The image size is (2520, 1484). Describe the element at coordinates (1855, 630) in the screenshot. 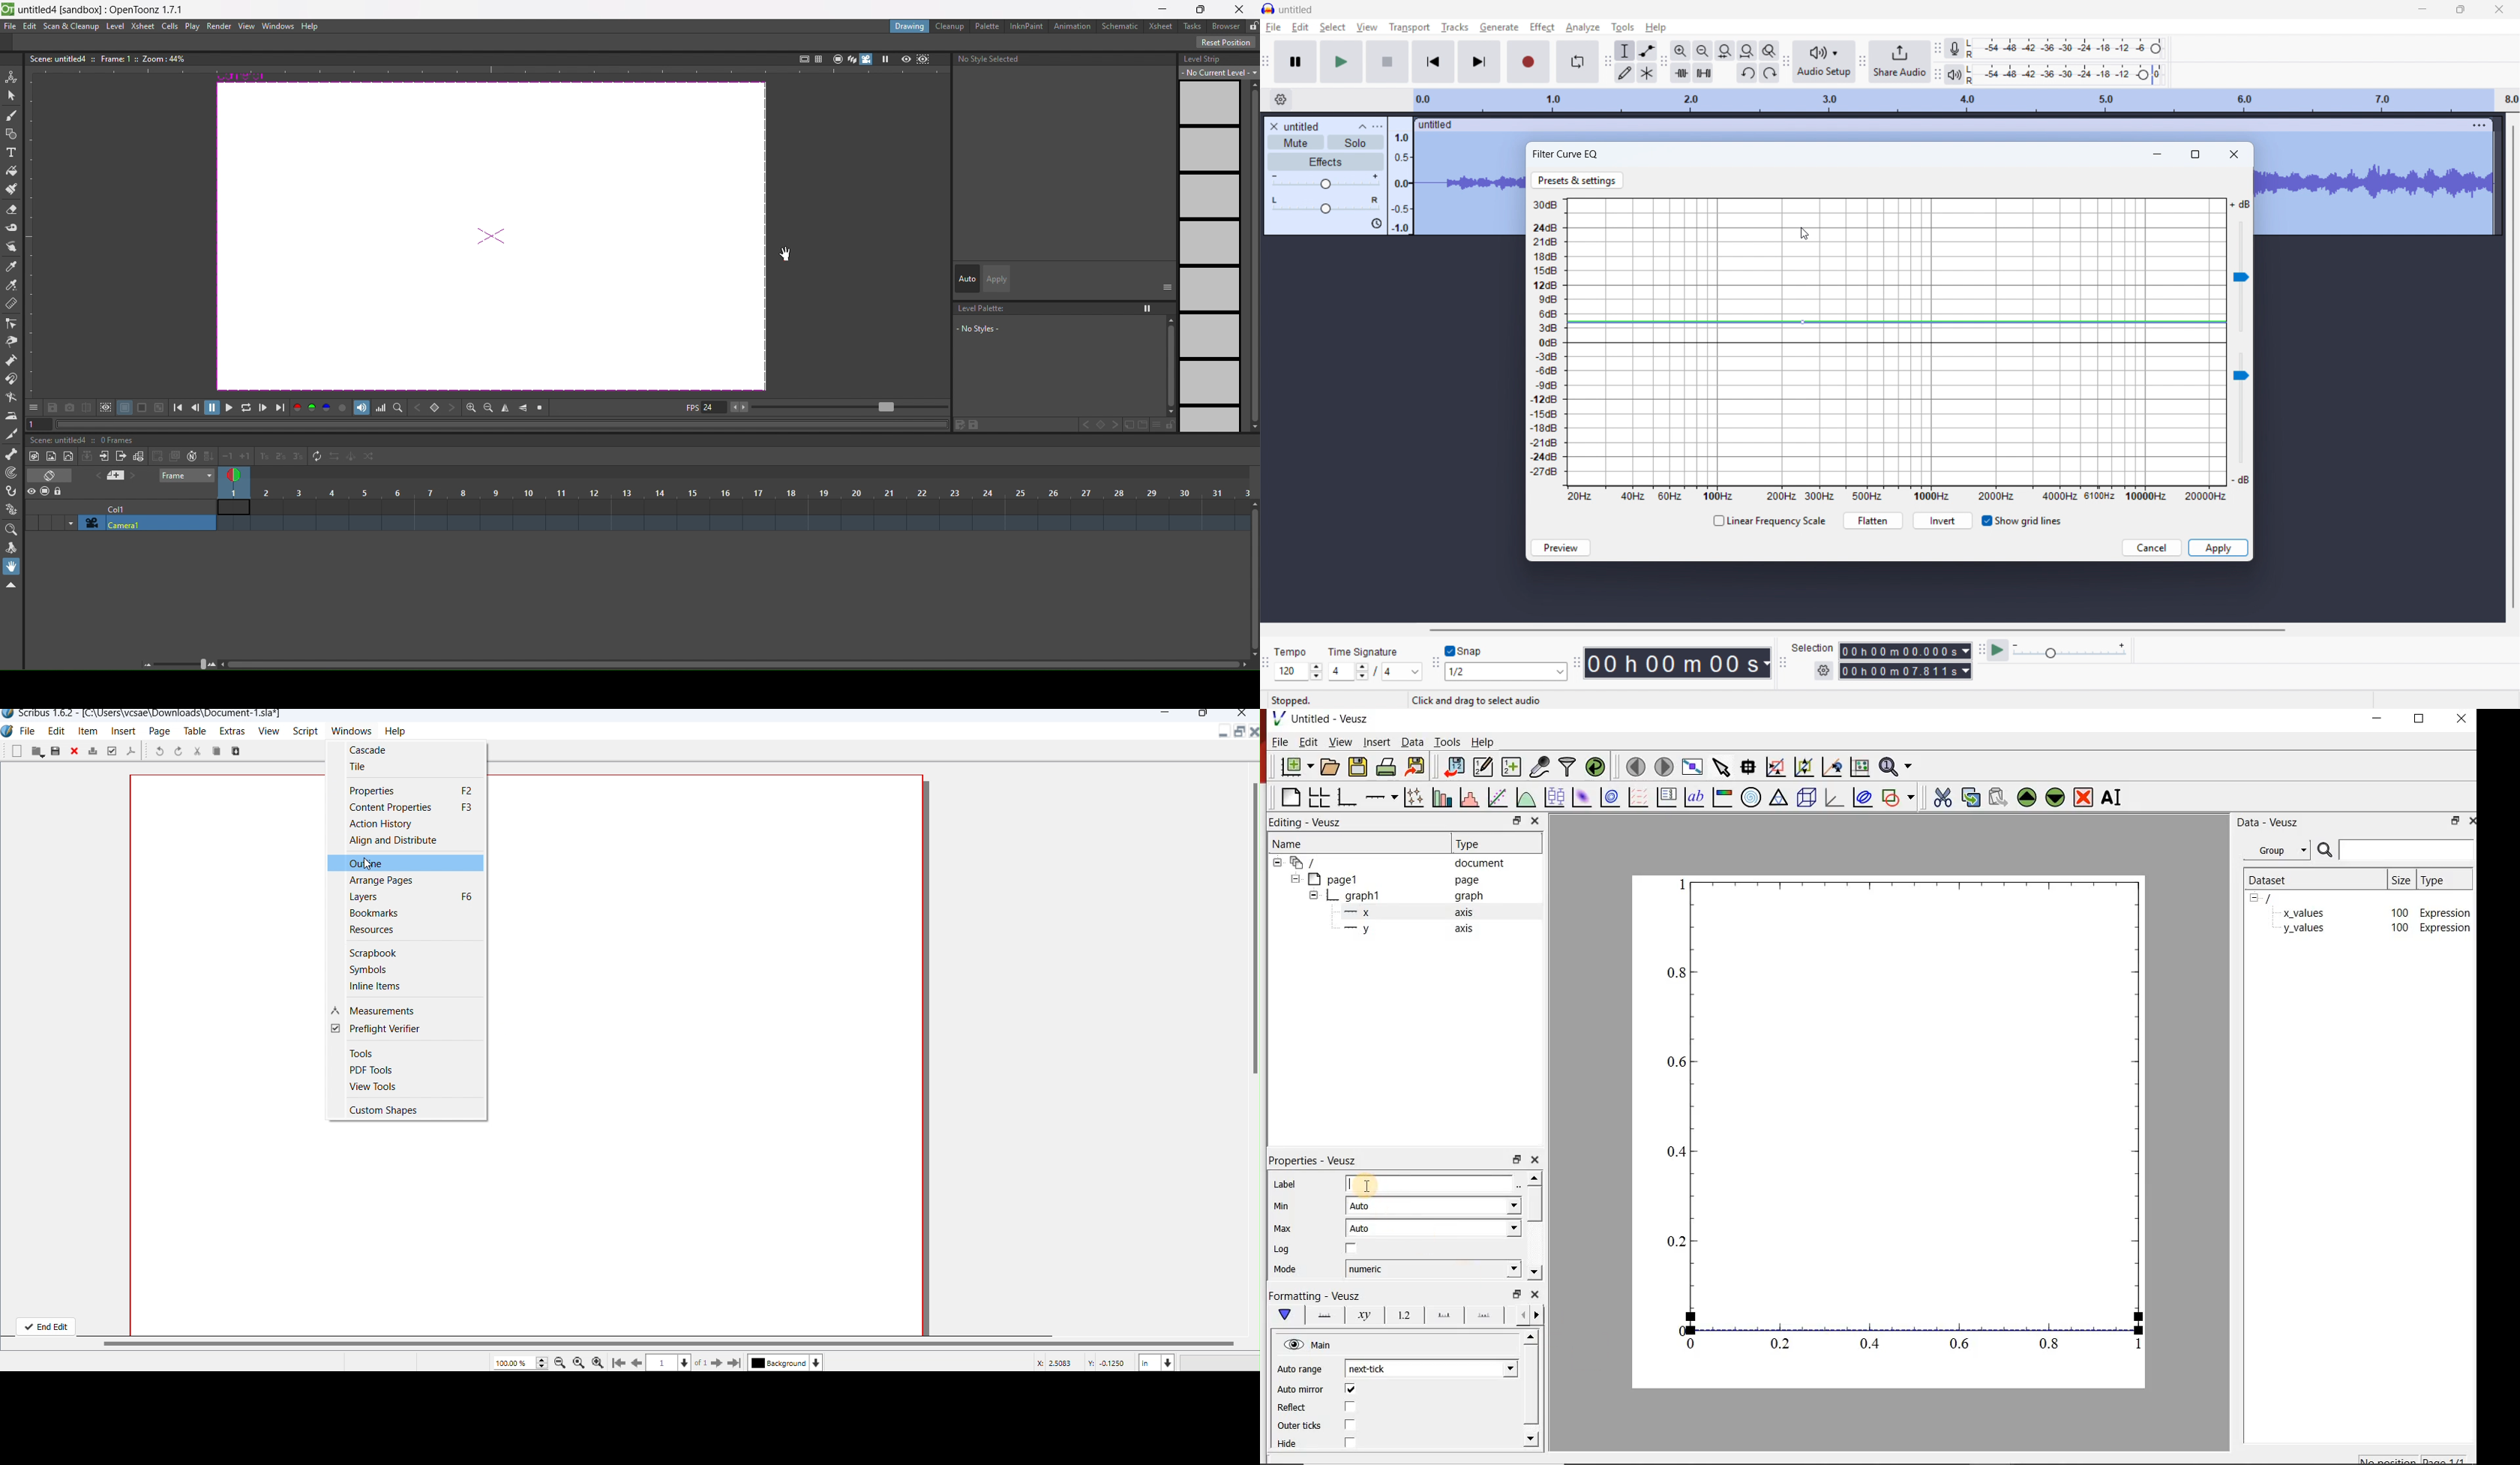

I see `Horizontal scroll bar ` at that location.